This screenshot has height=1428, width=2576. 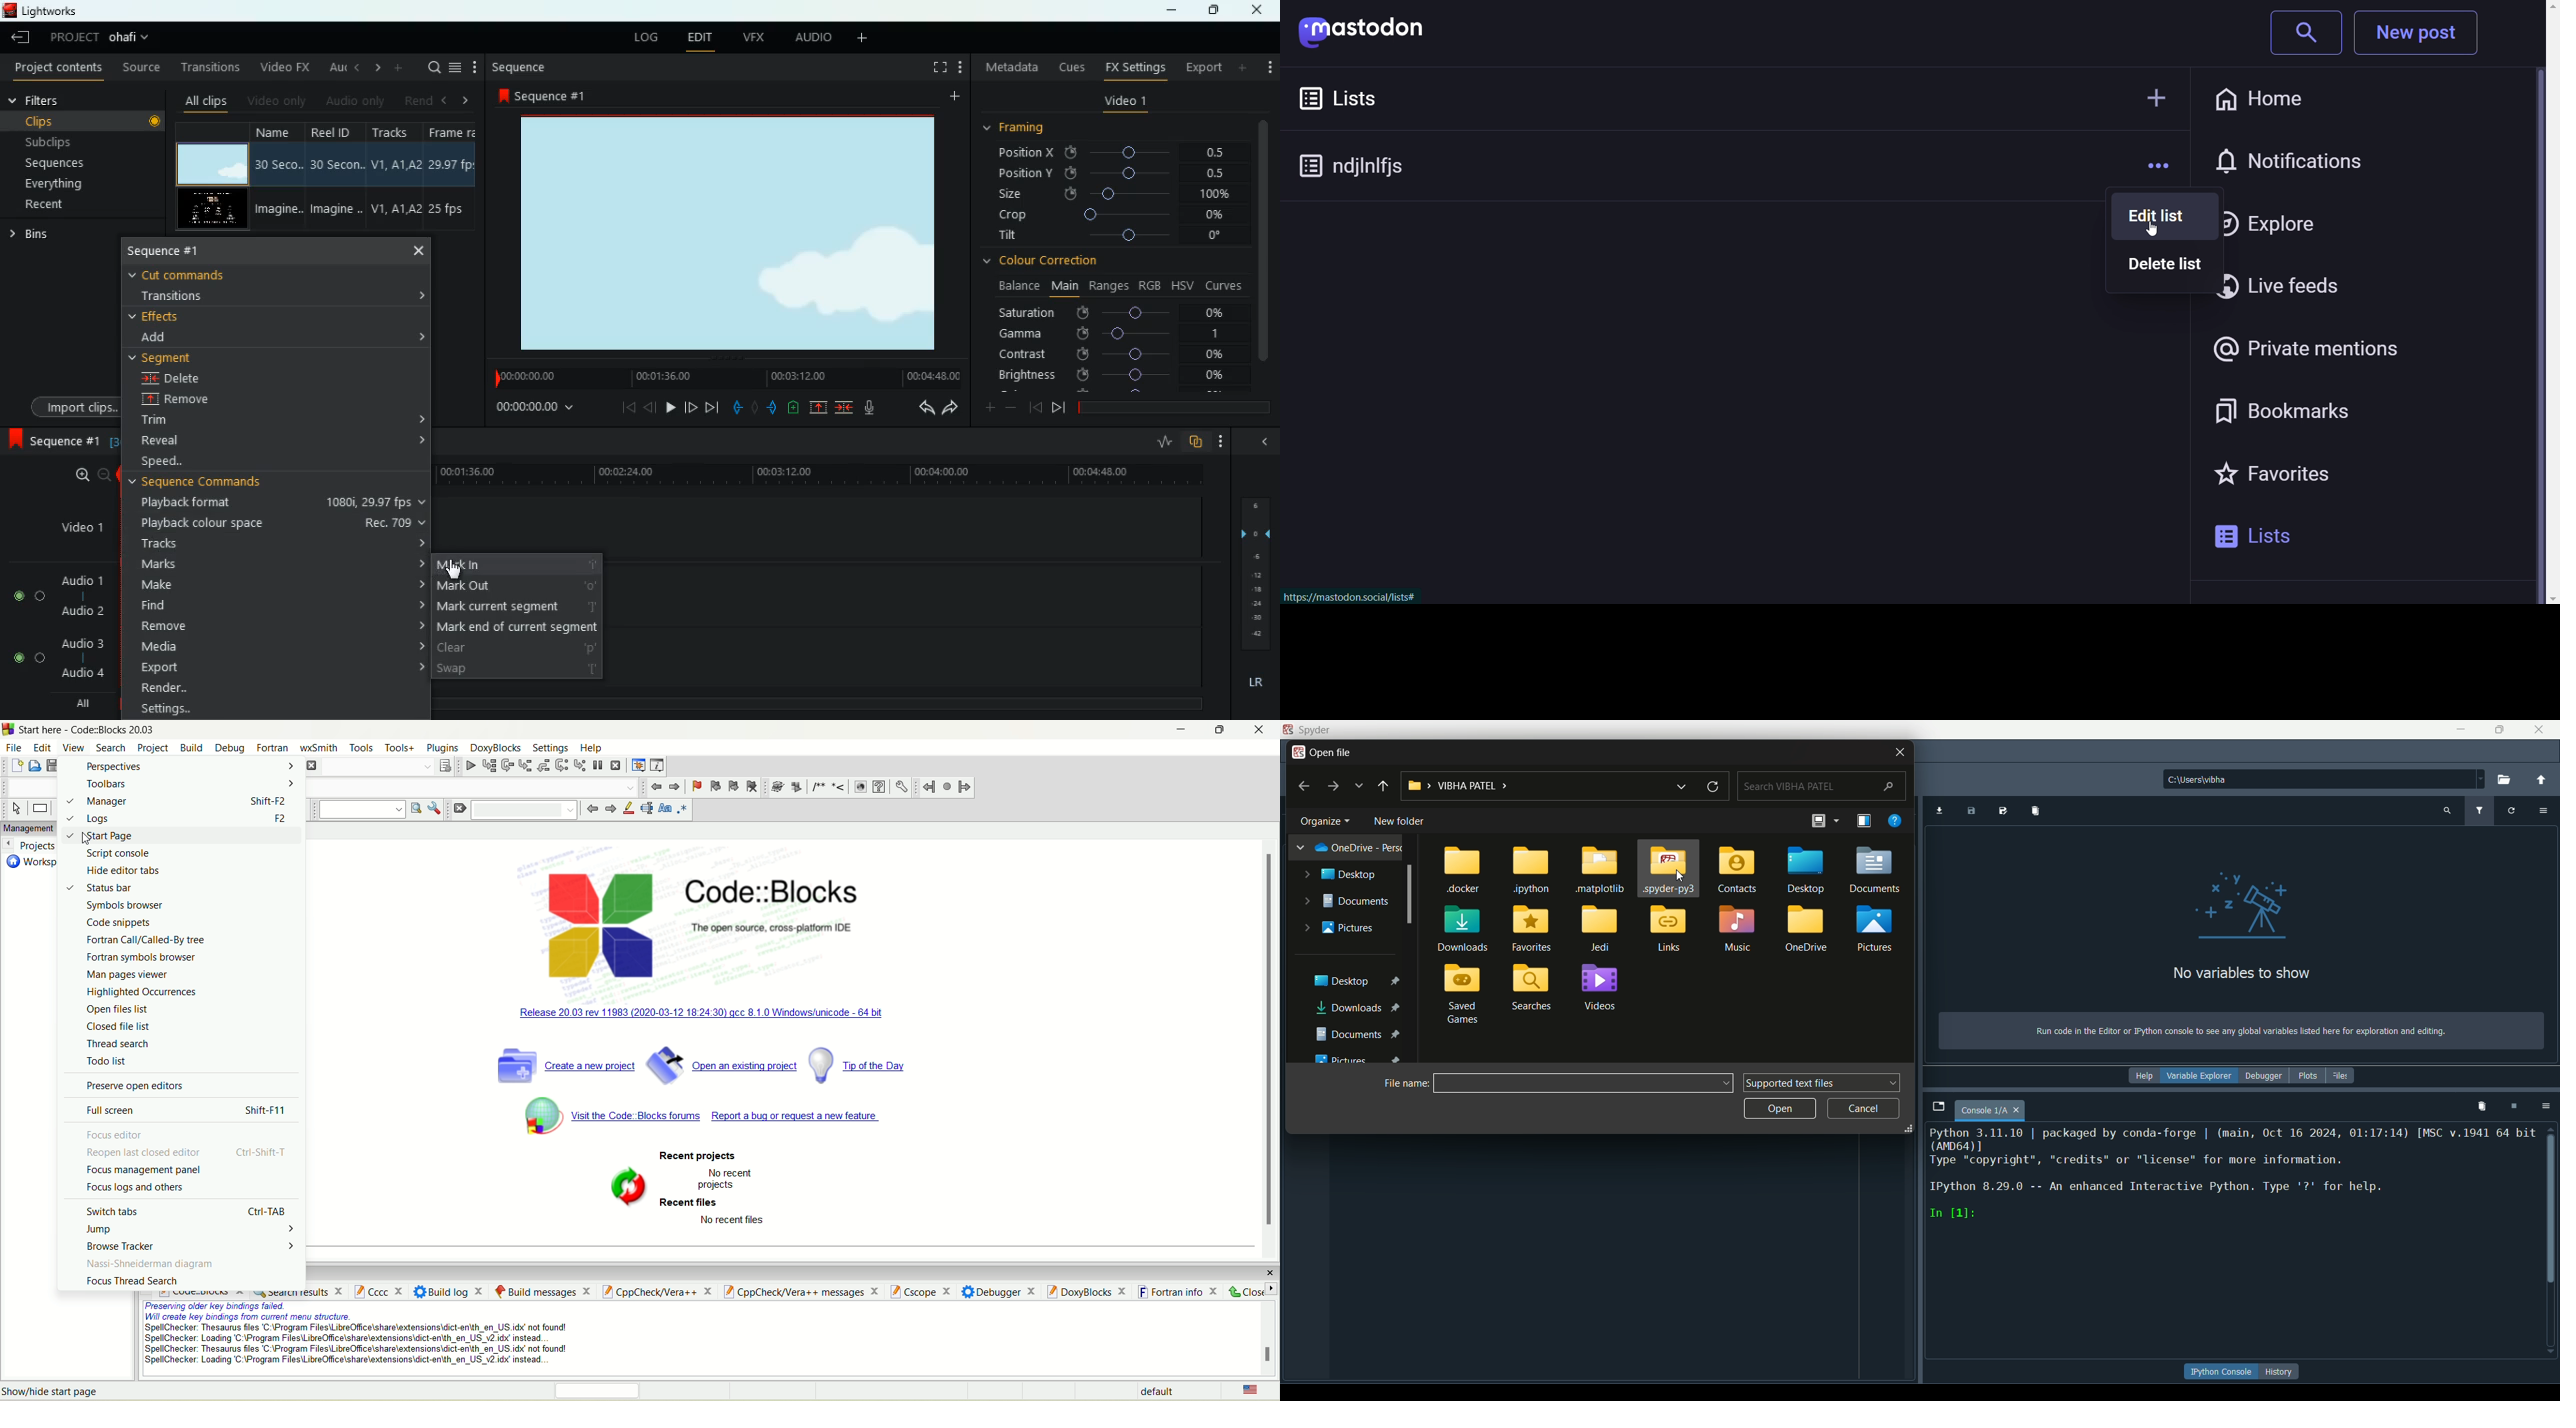 I want to click on explore, so click(x=2269, y=220).